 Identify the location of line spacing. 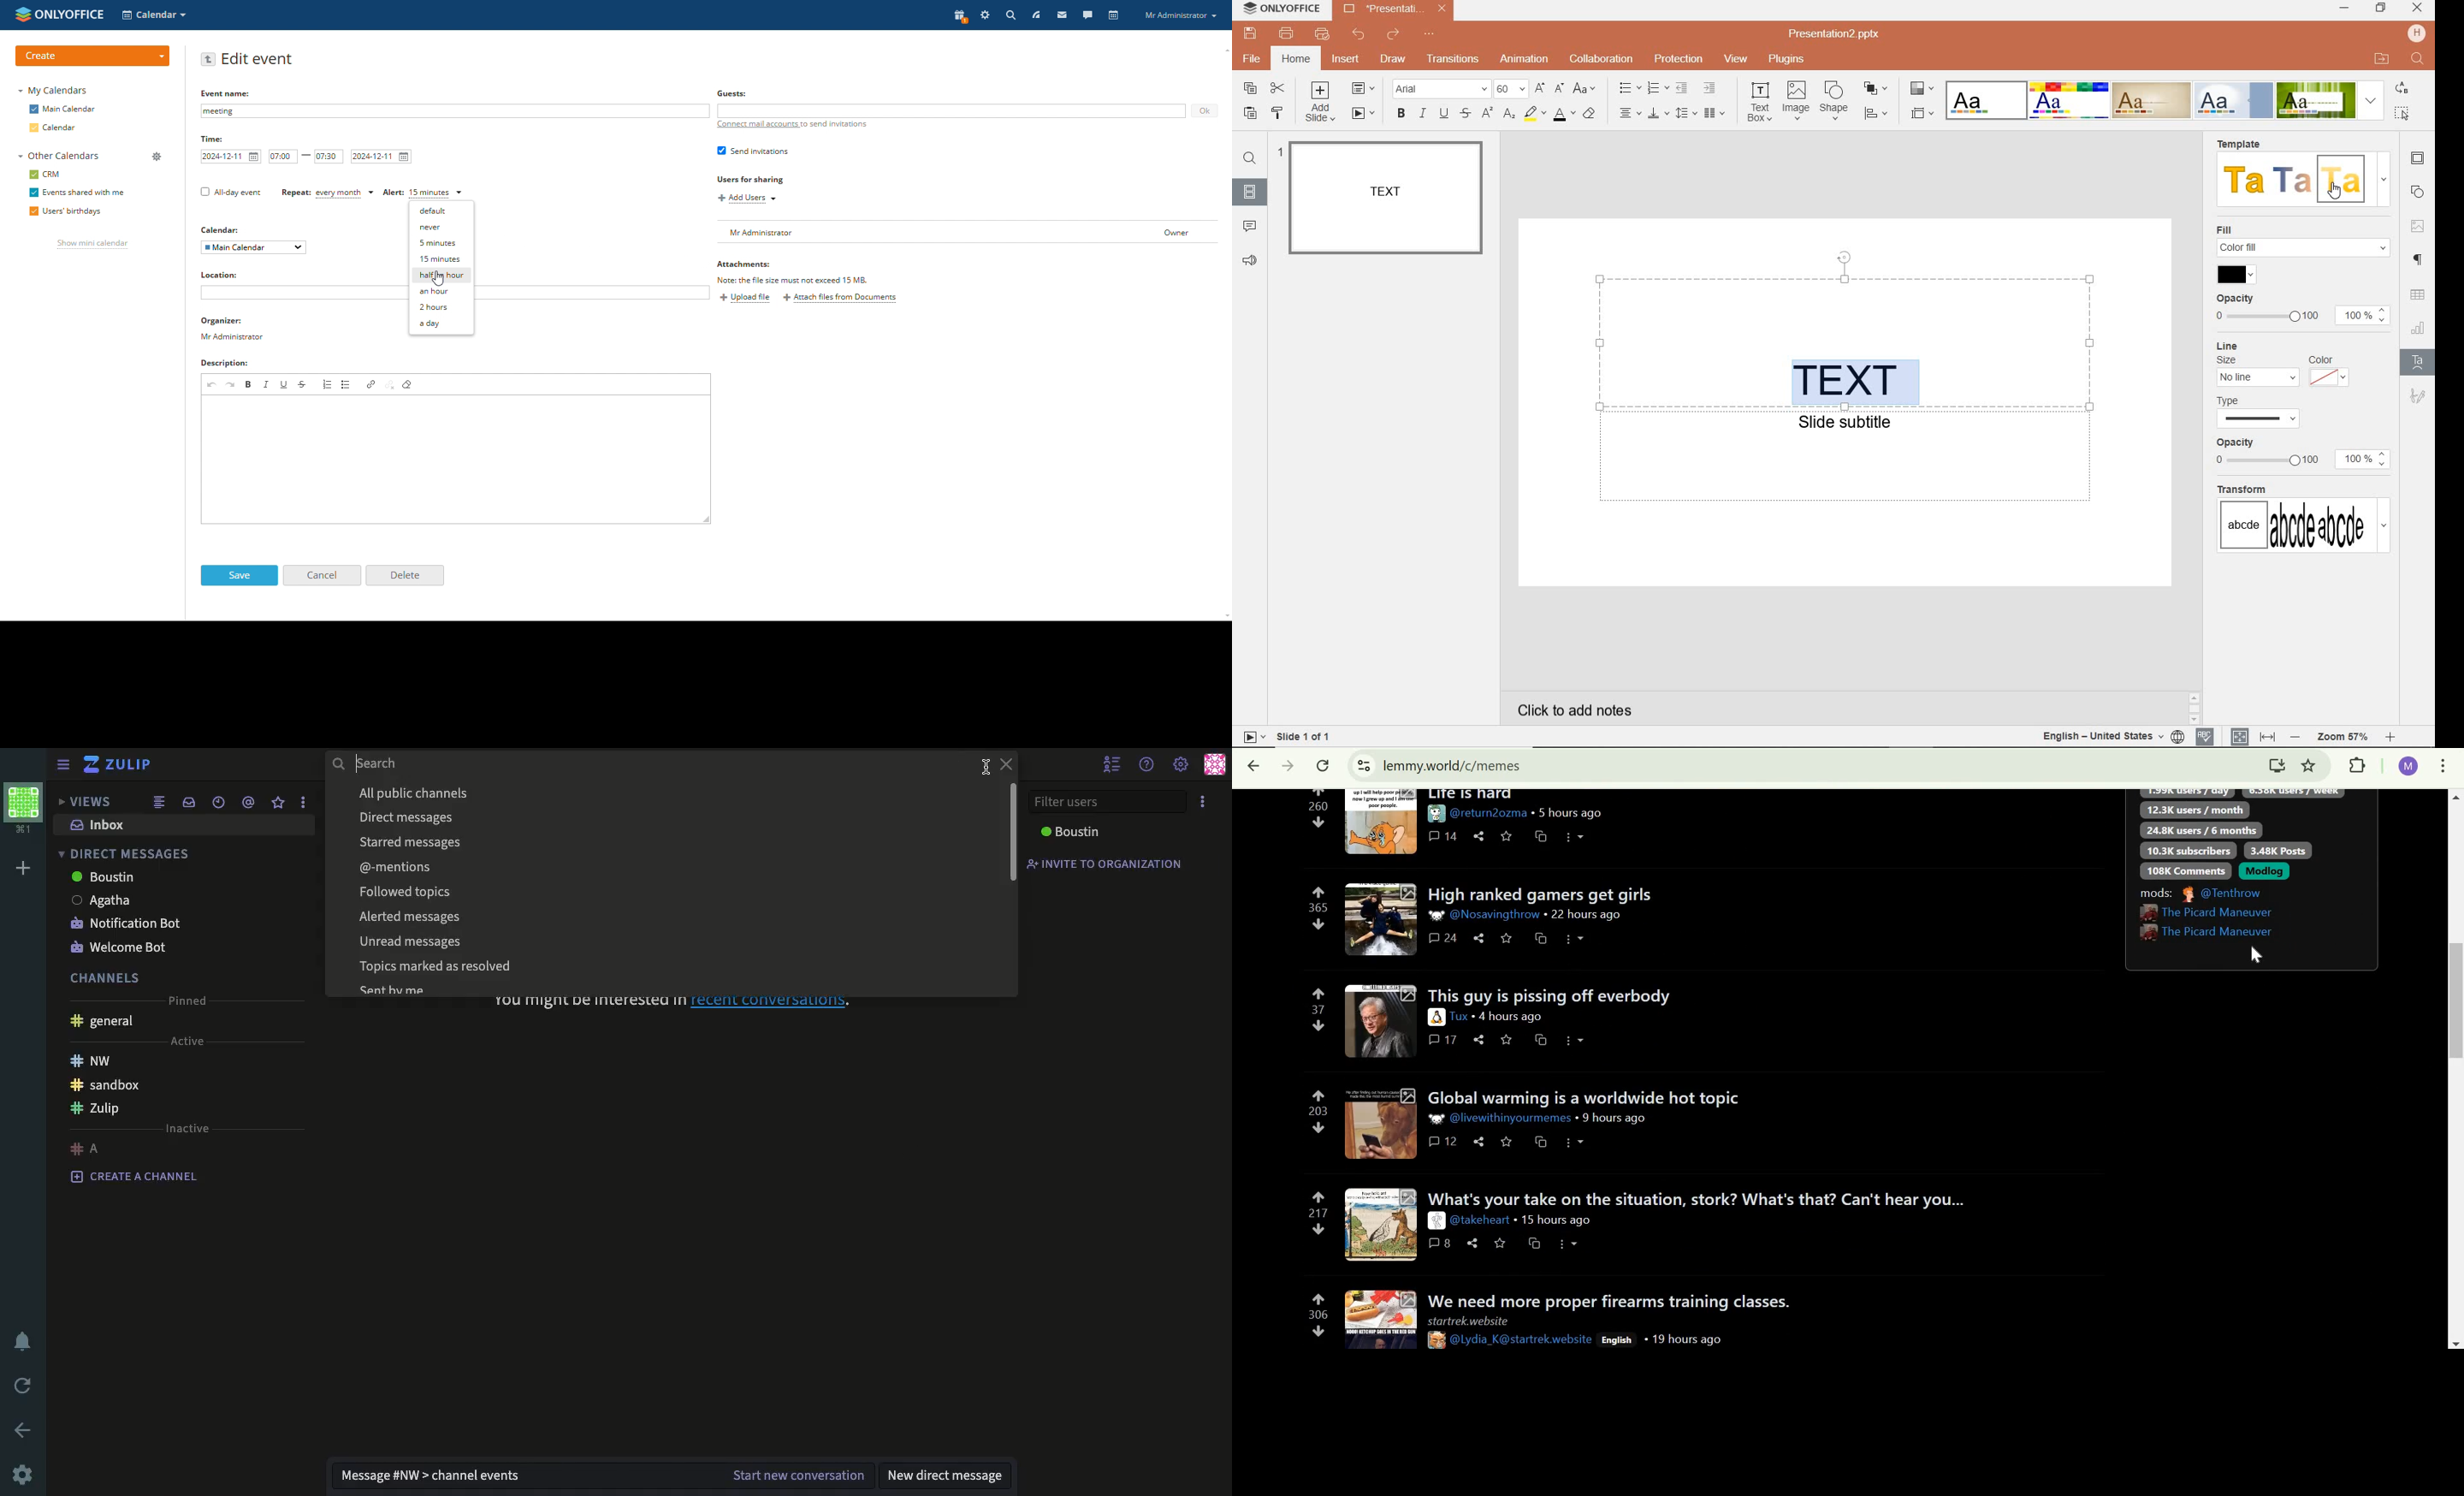
(1686, 112).